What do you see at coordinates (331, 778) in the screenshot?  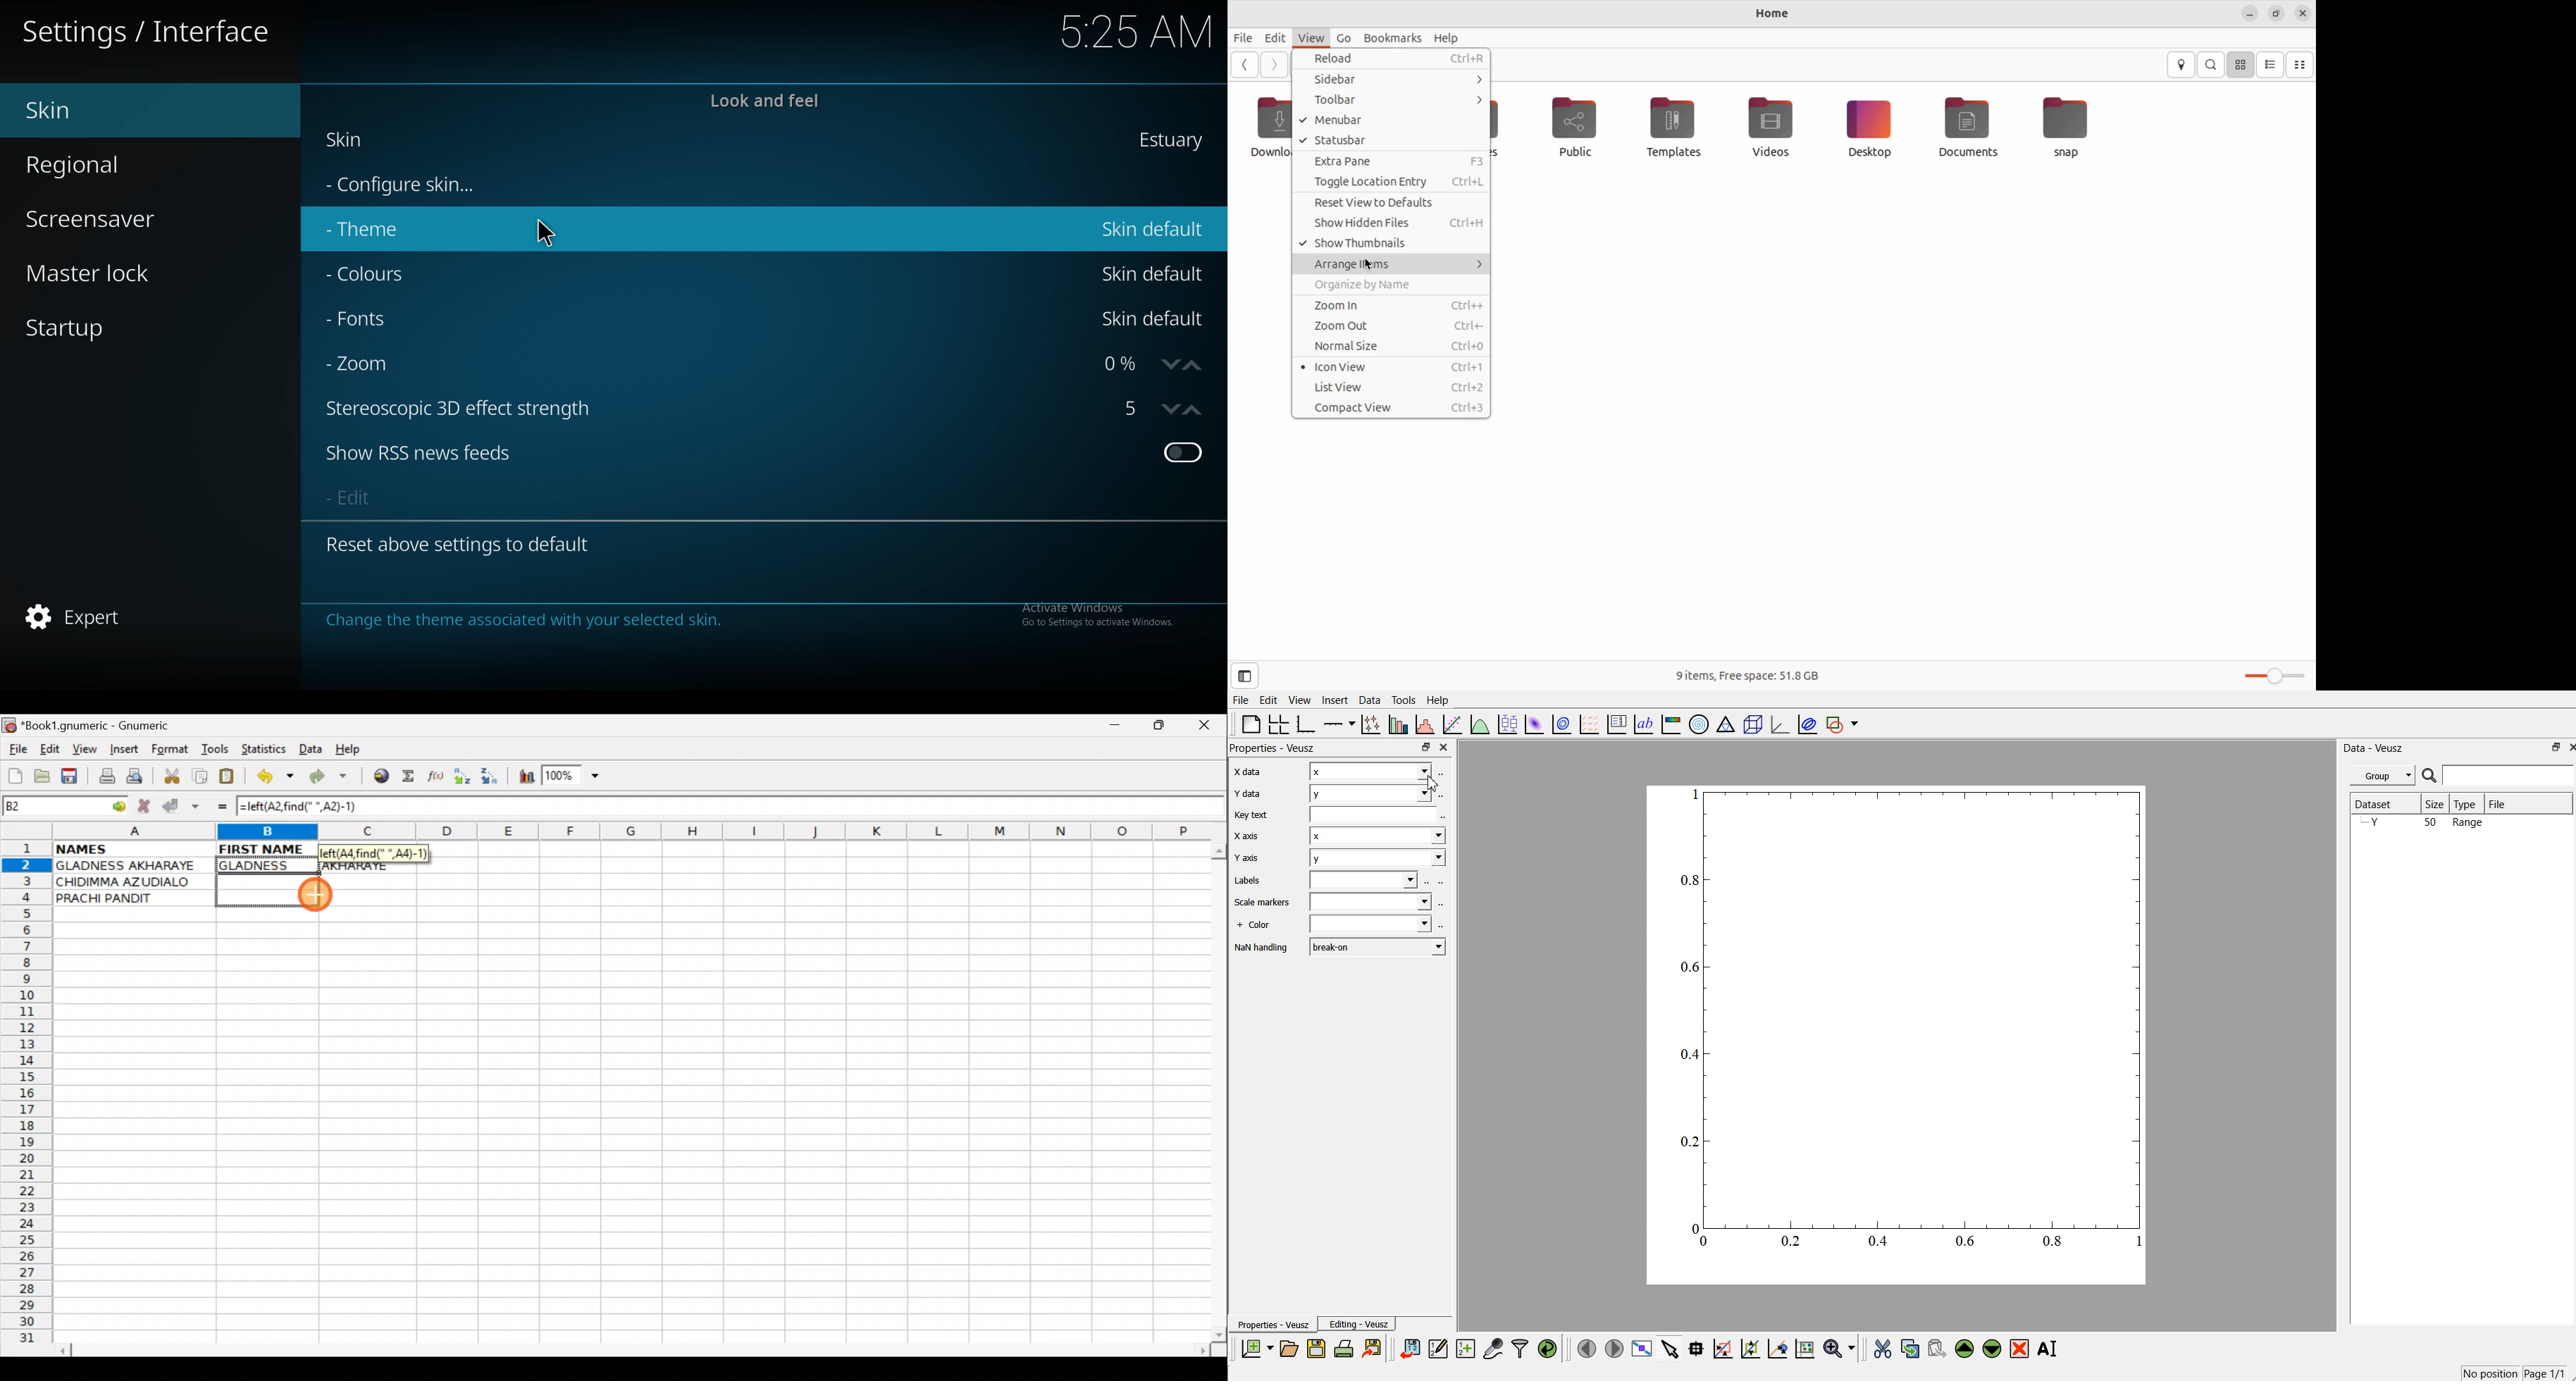 I see `Redo undone action` at bounding box center [331, 778].